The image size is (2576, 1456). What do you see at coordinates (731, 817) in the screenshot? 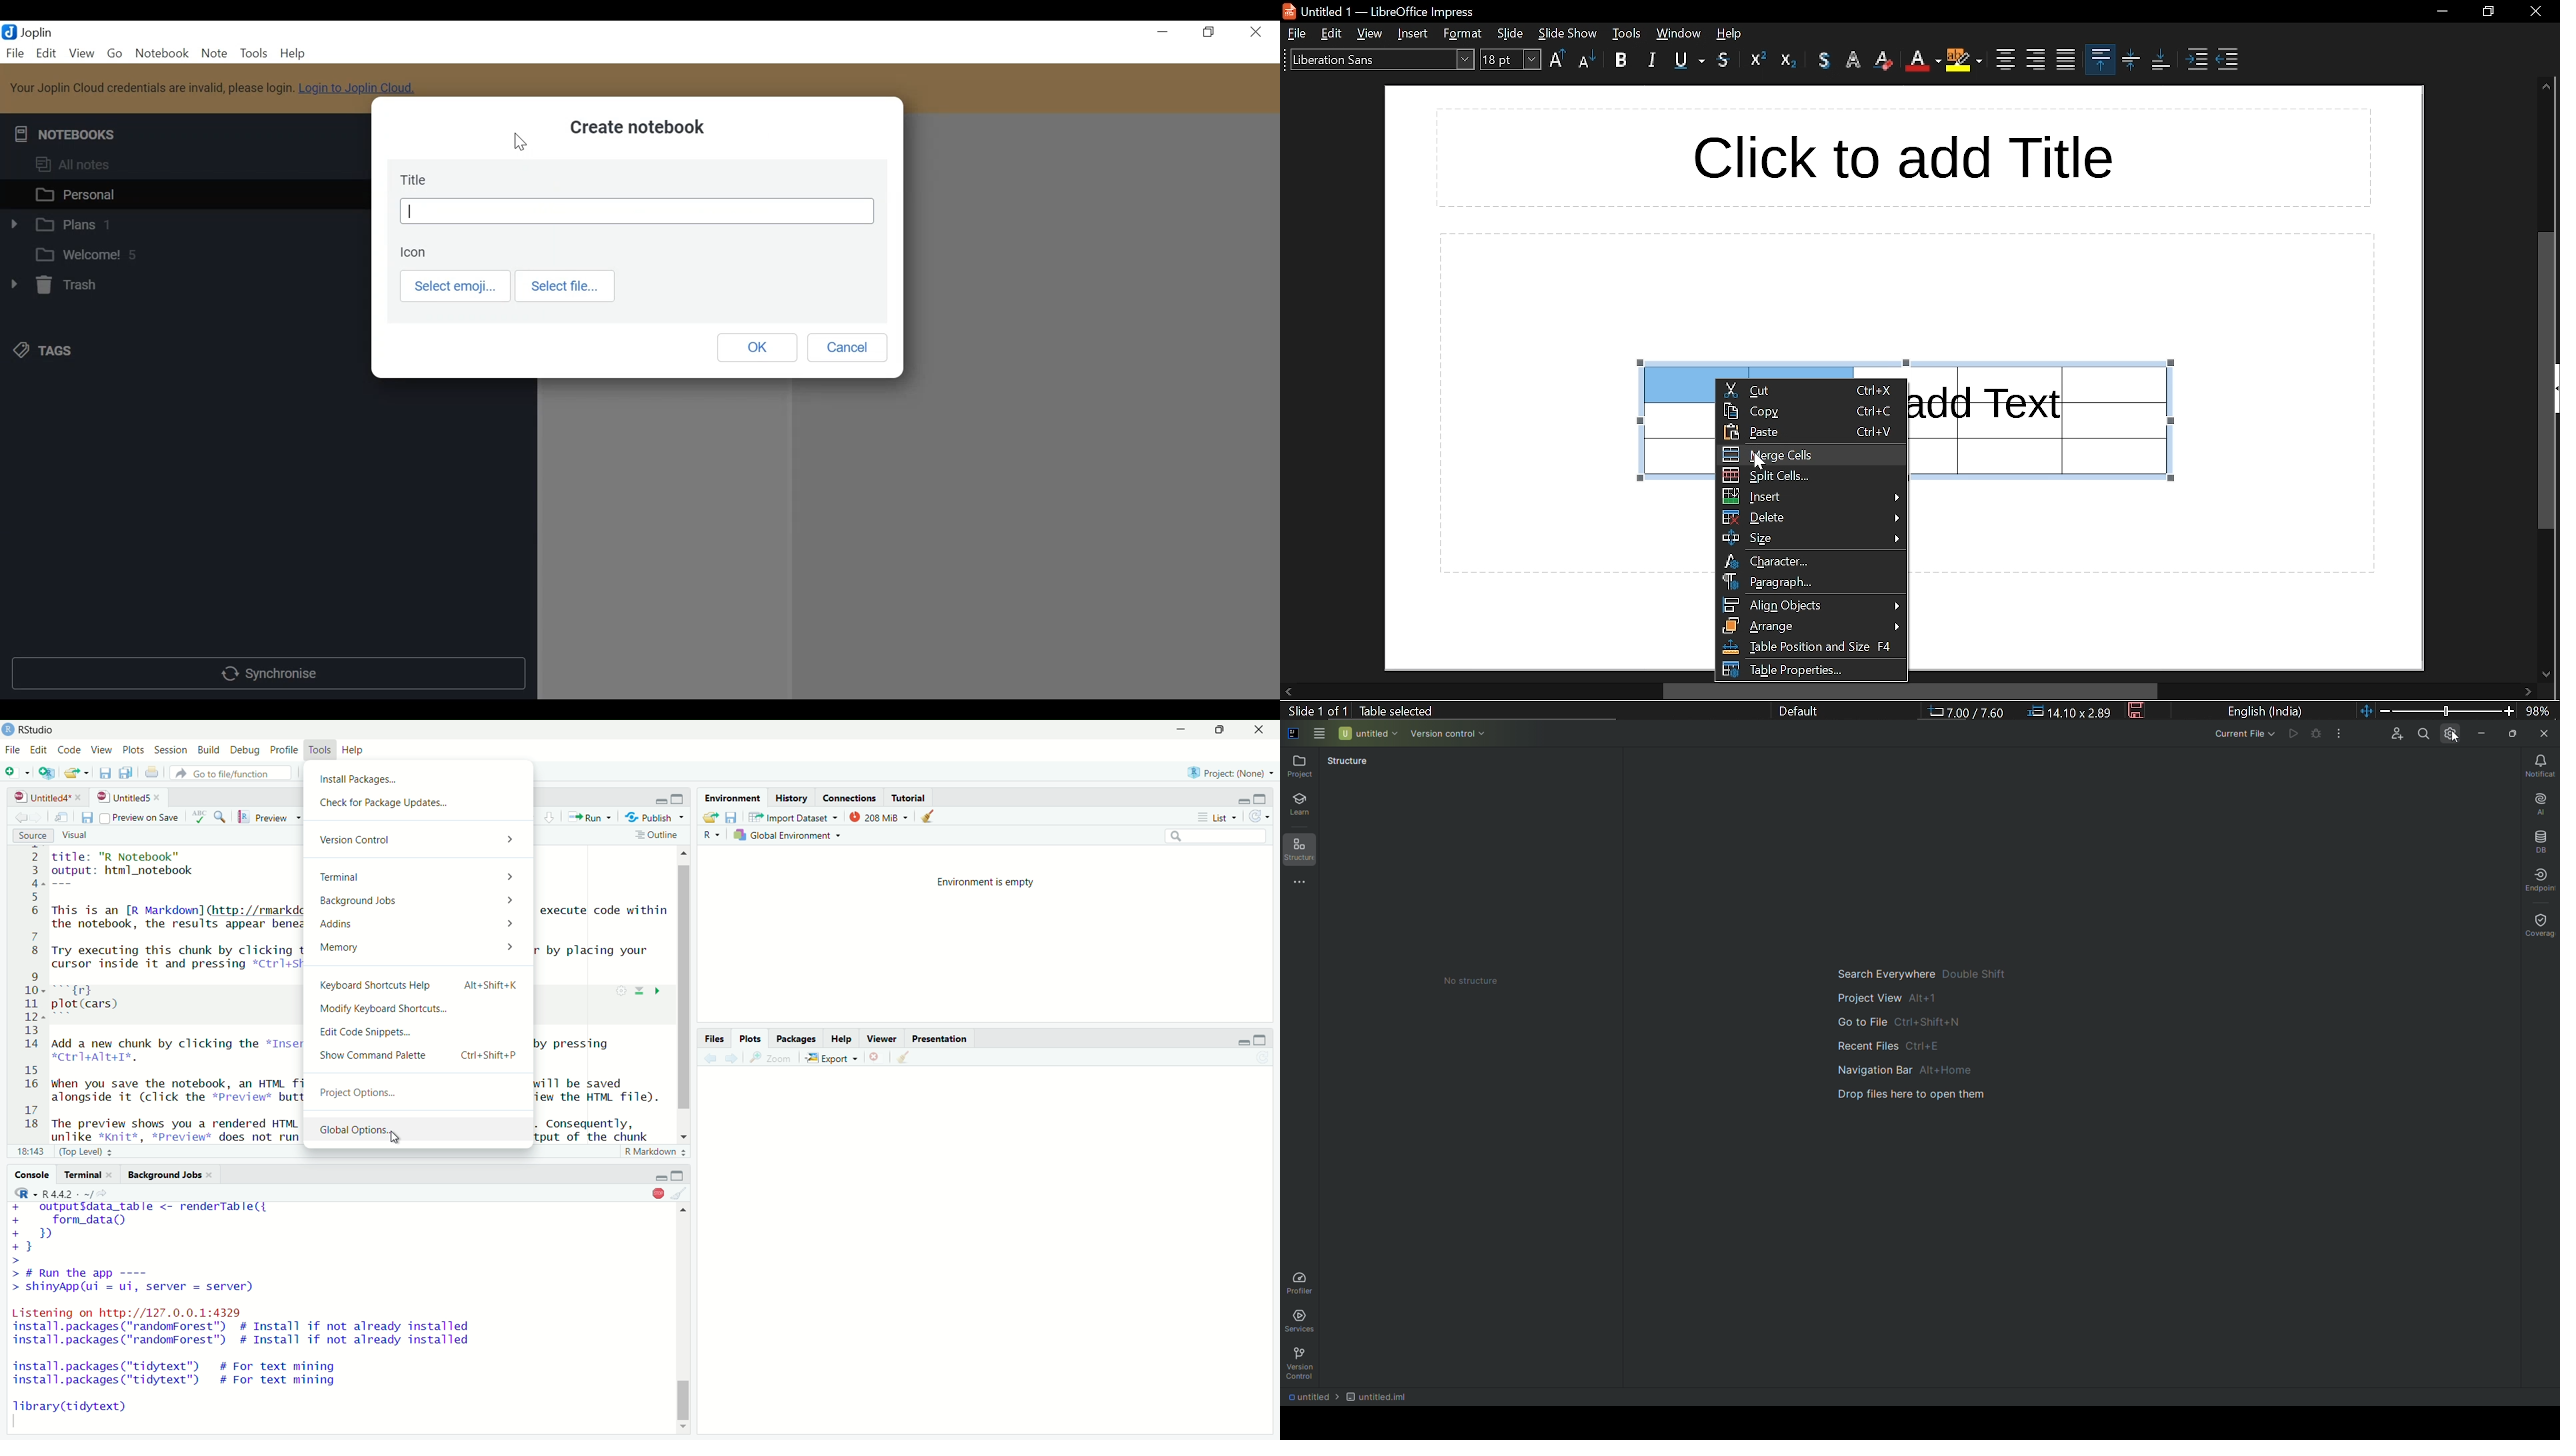
I see `save workspace` at bounding box center [731, 817].